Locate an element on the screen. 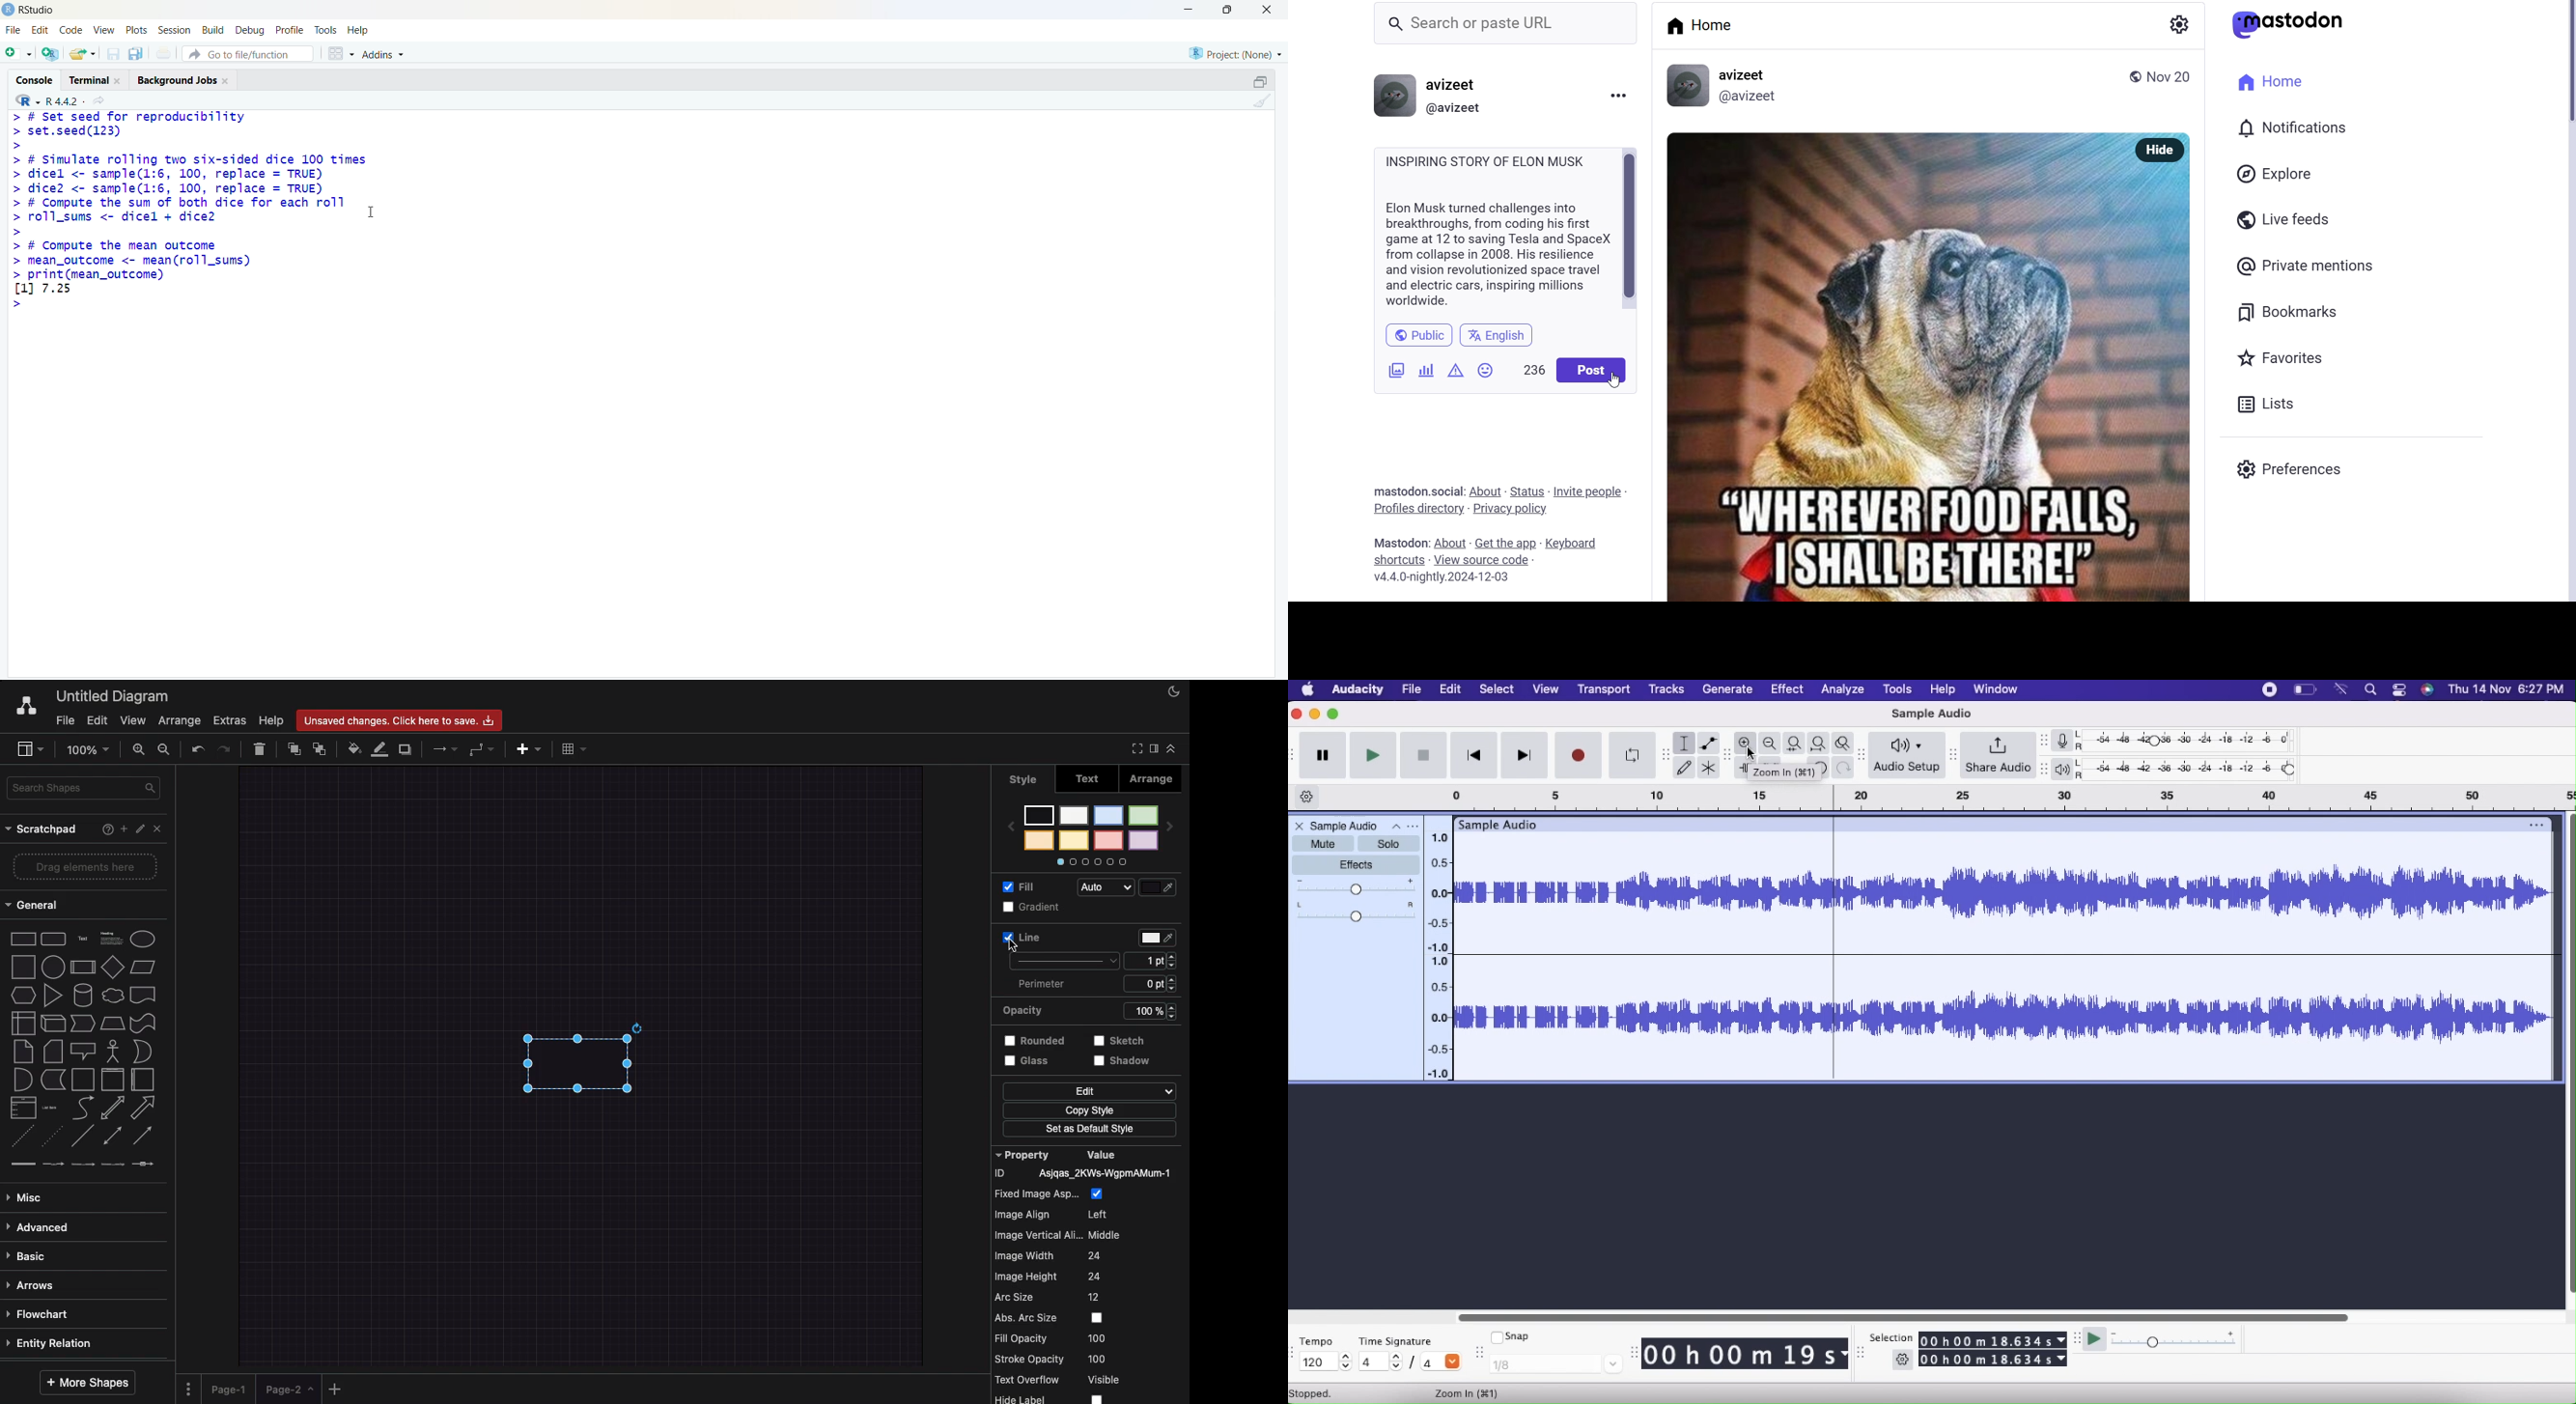 This screenshot has height=1428, width=2576. print is located at coordinates (164, 53).